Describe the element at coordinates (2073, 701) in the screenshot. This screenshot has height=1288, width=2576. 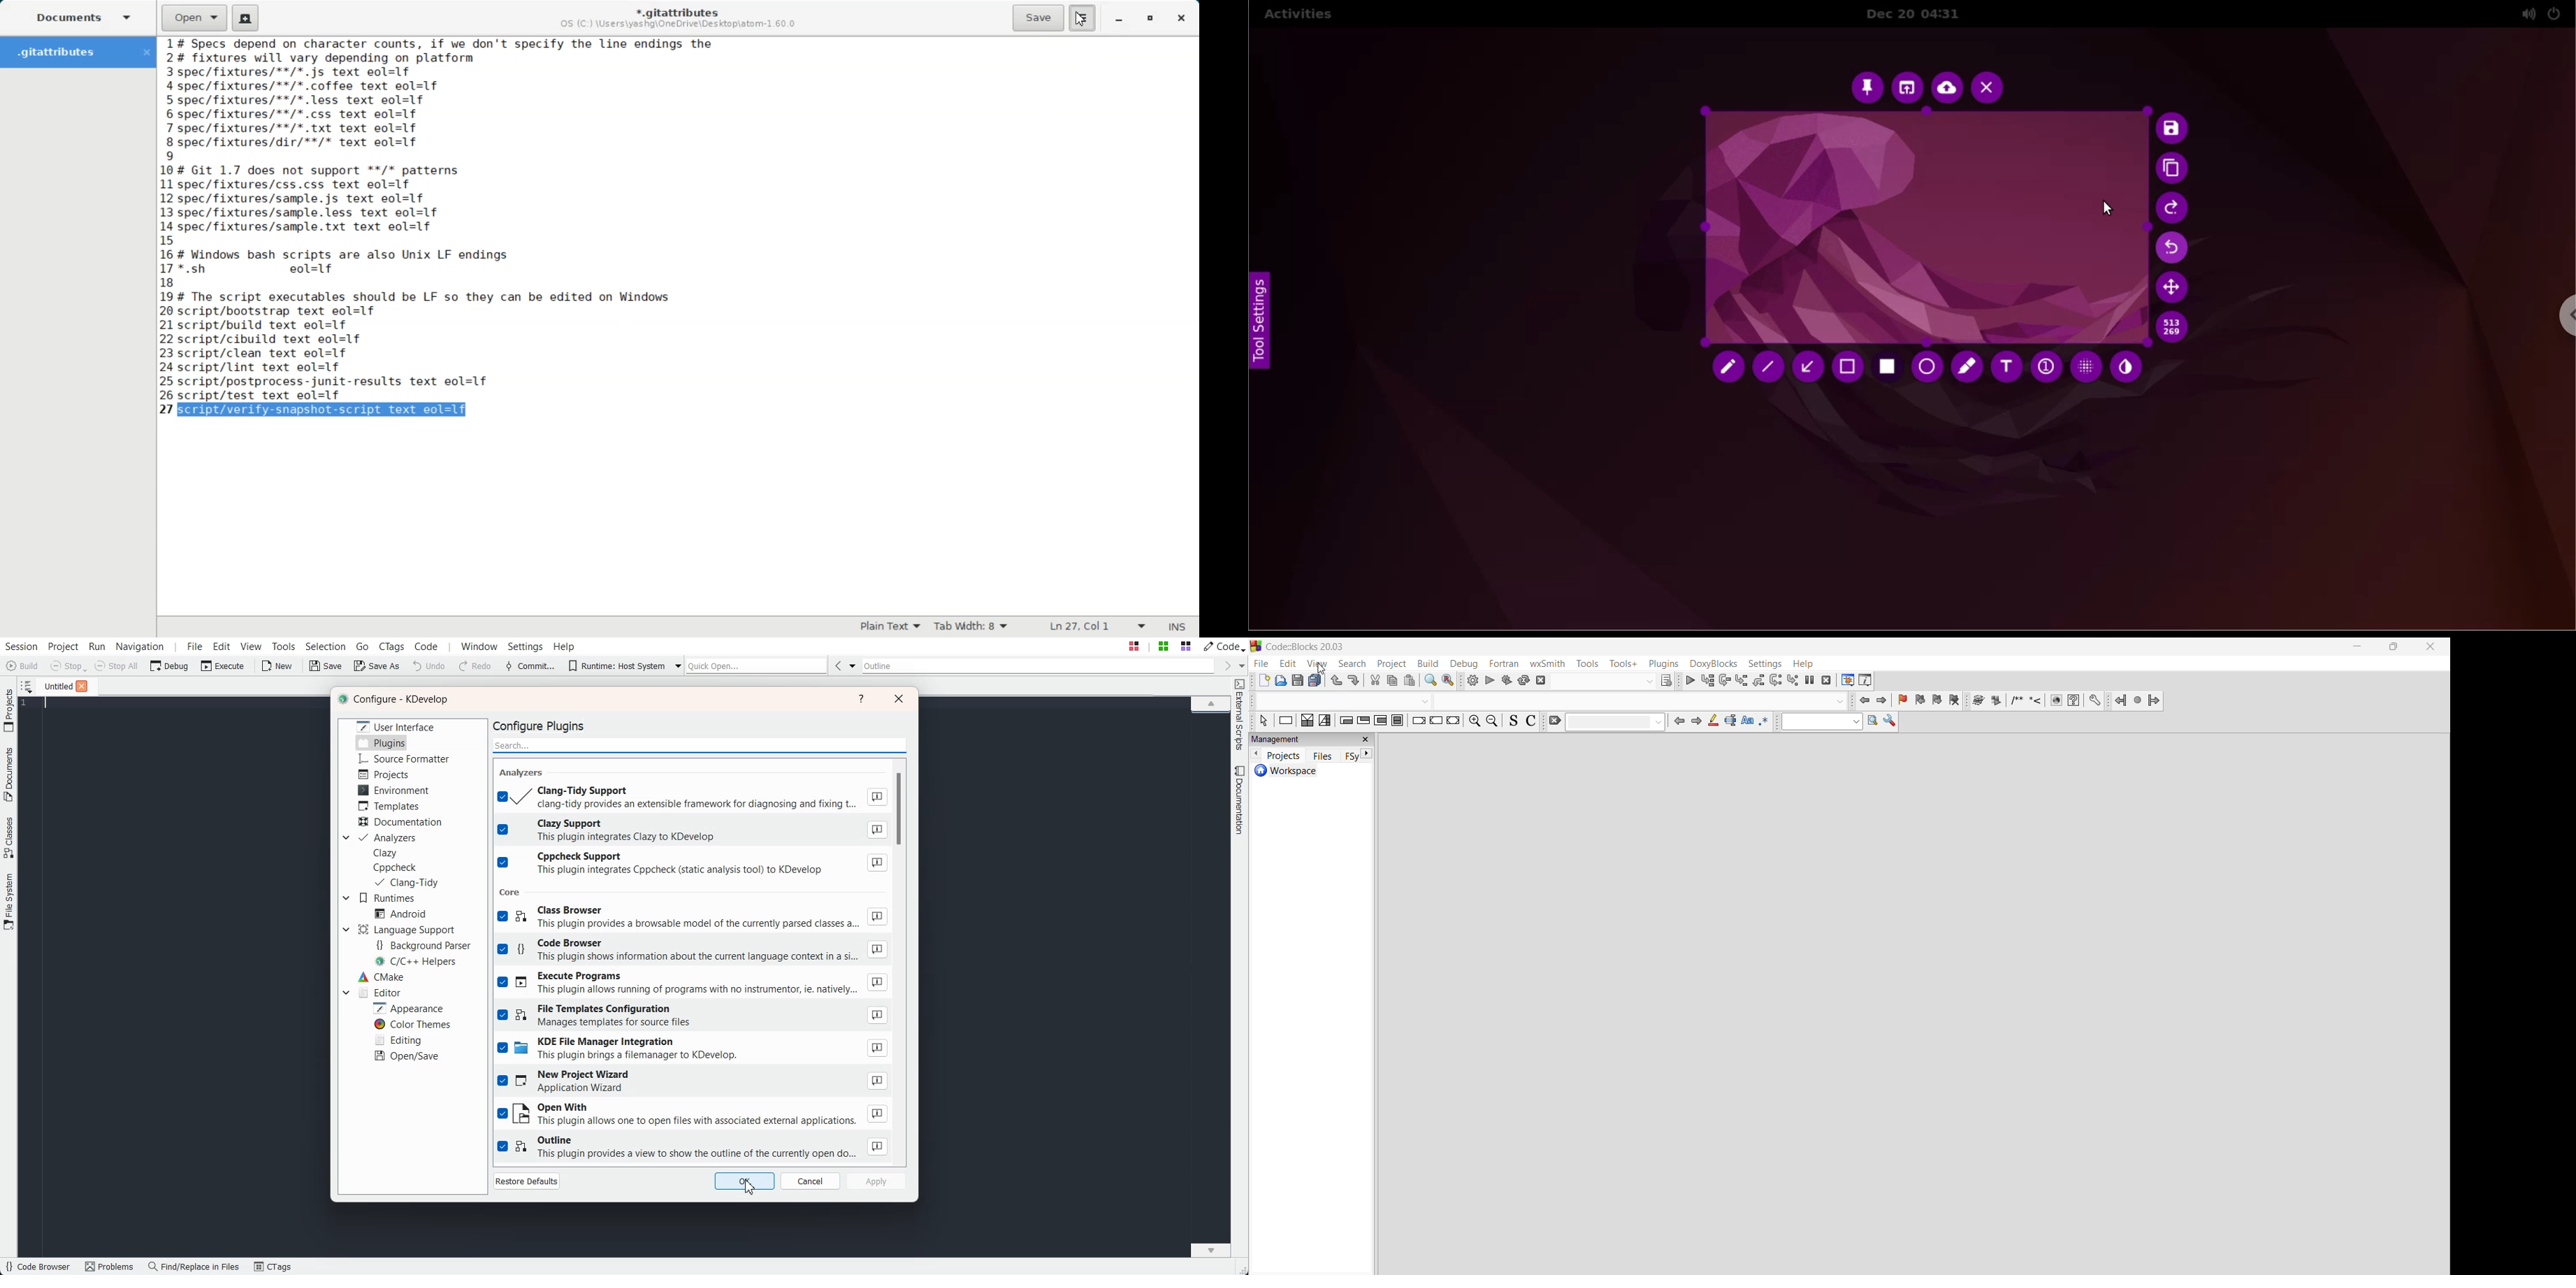
I see `HTML help` at that location.